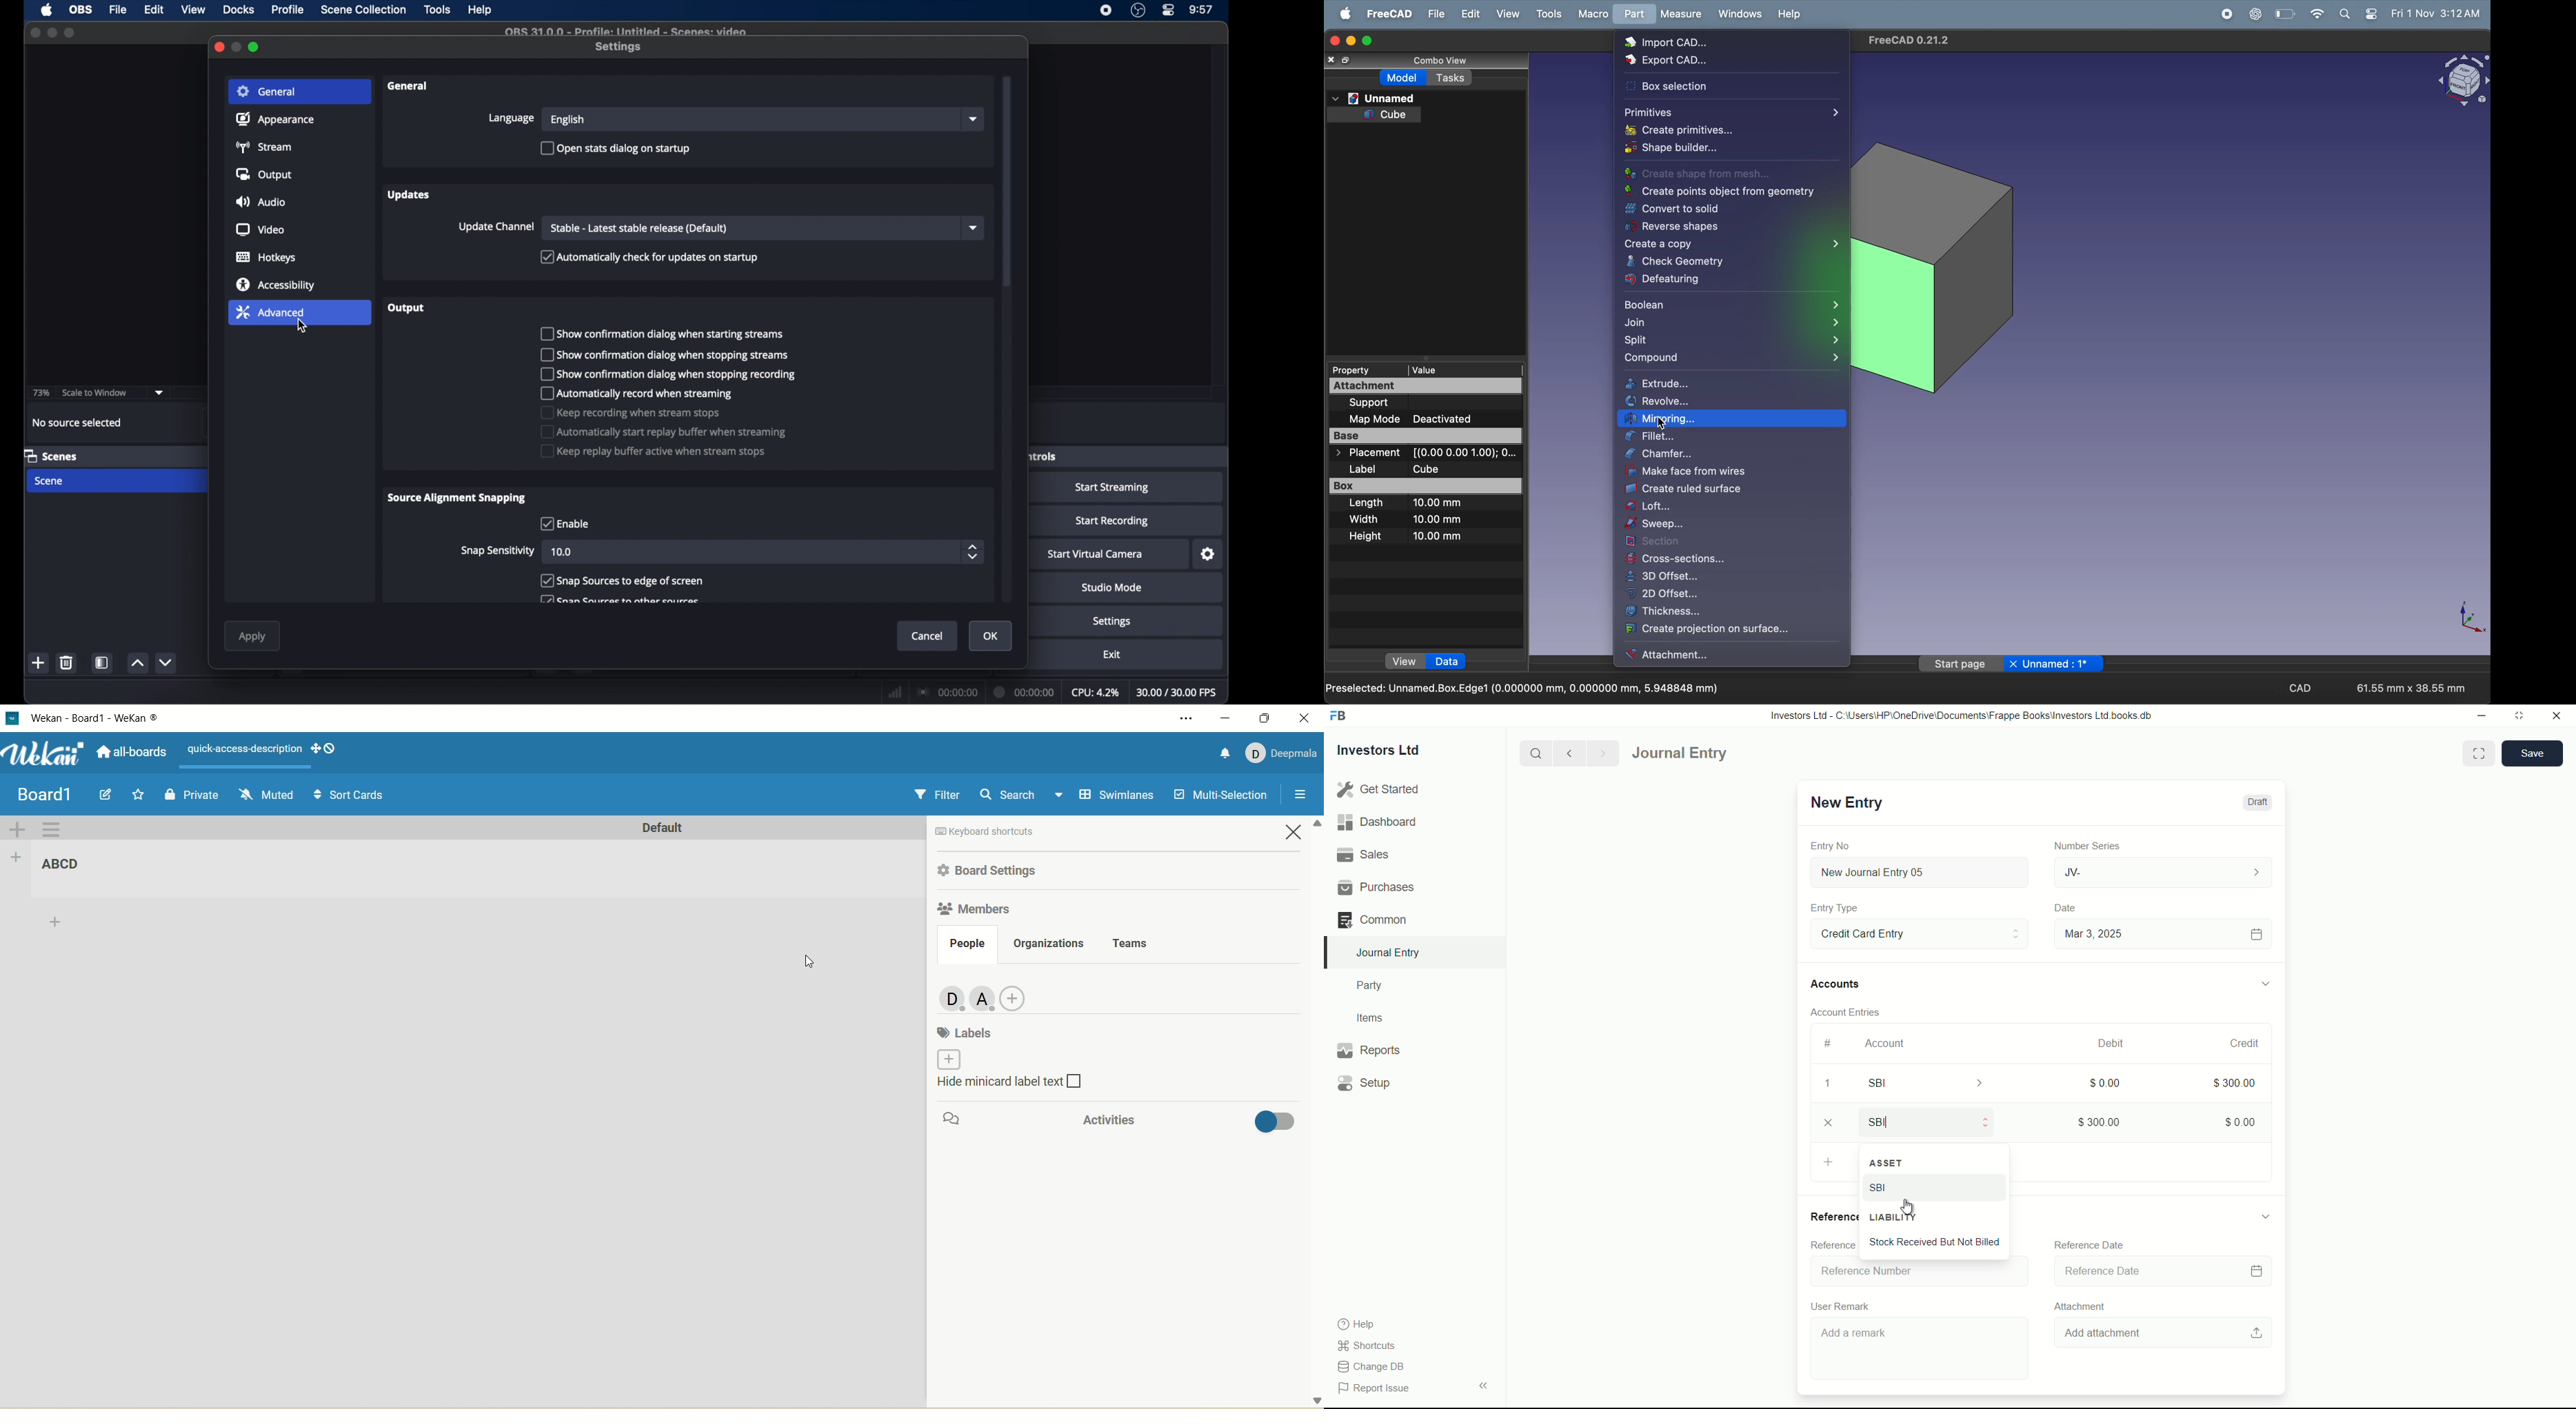 The width and height of the screenshot is (2576, 1428). Describe the element at coordinates (2286, 14) in the screenshot. I see `battery` at that location.